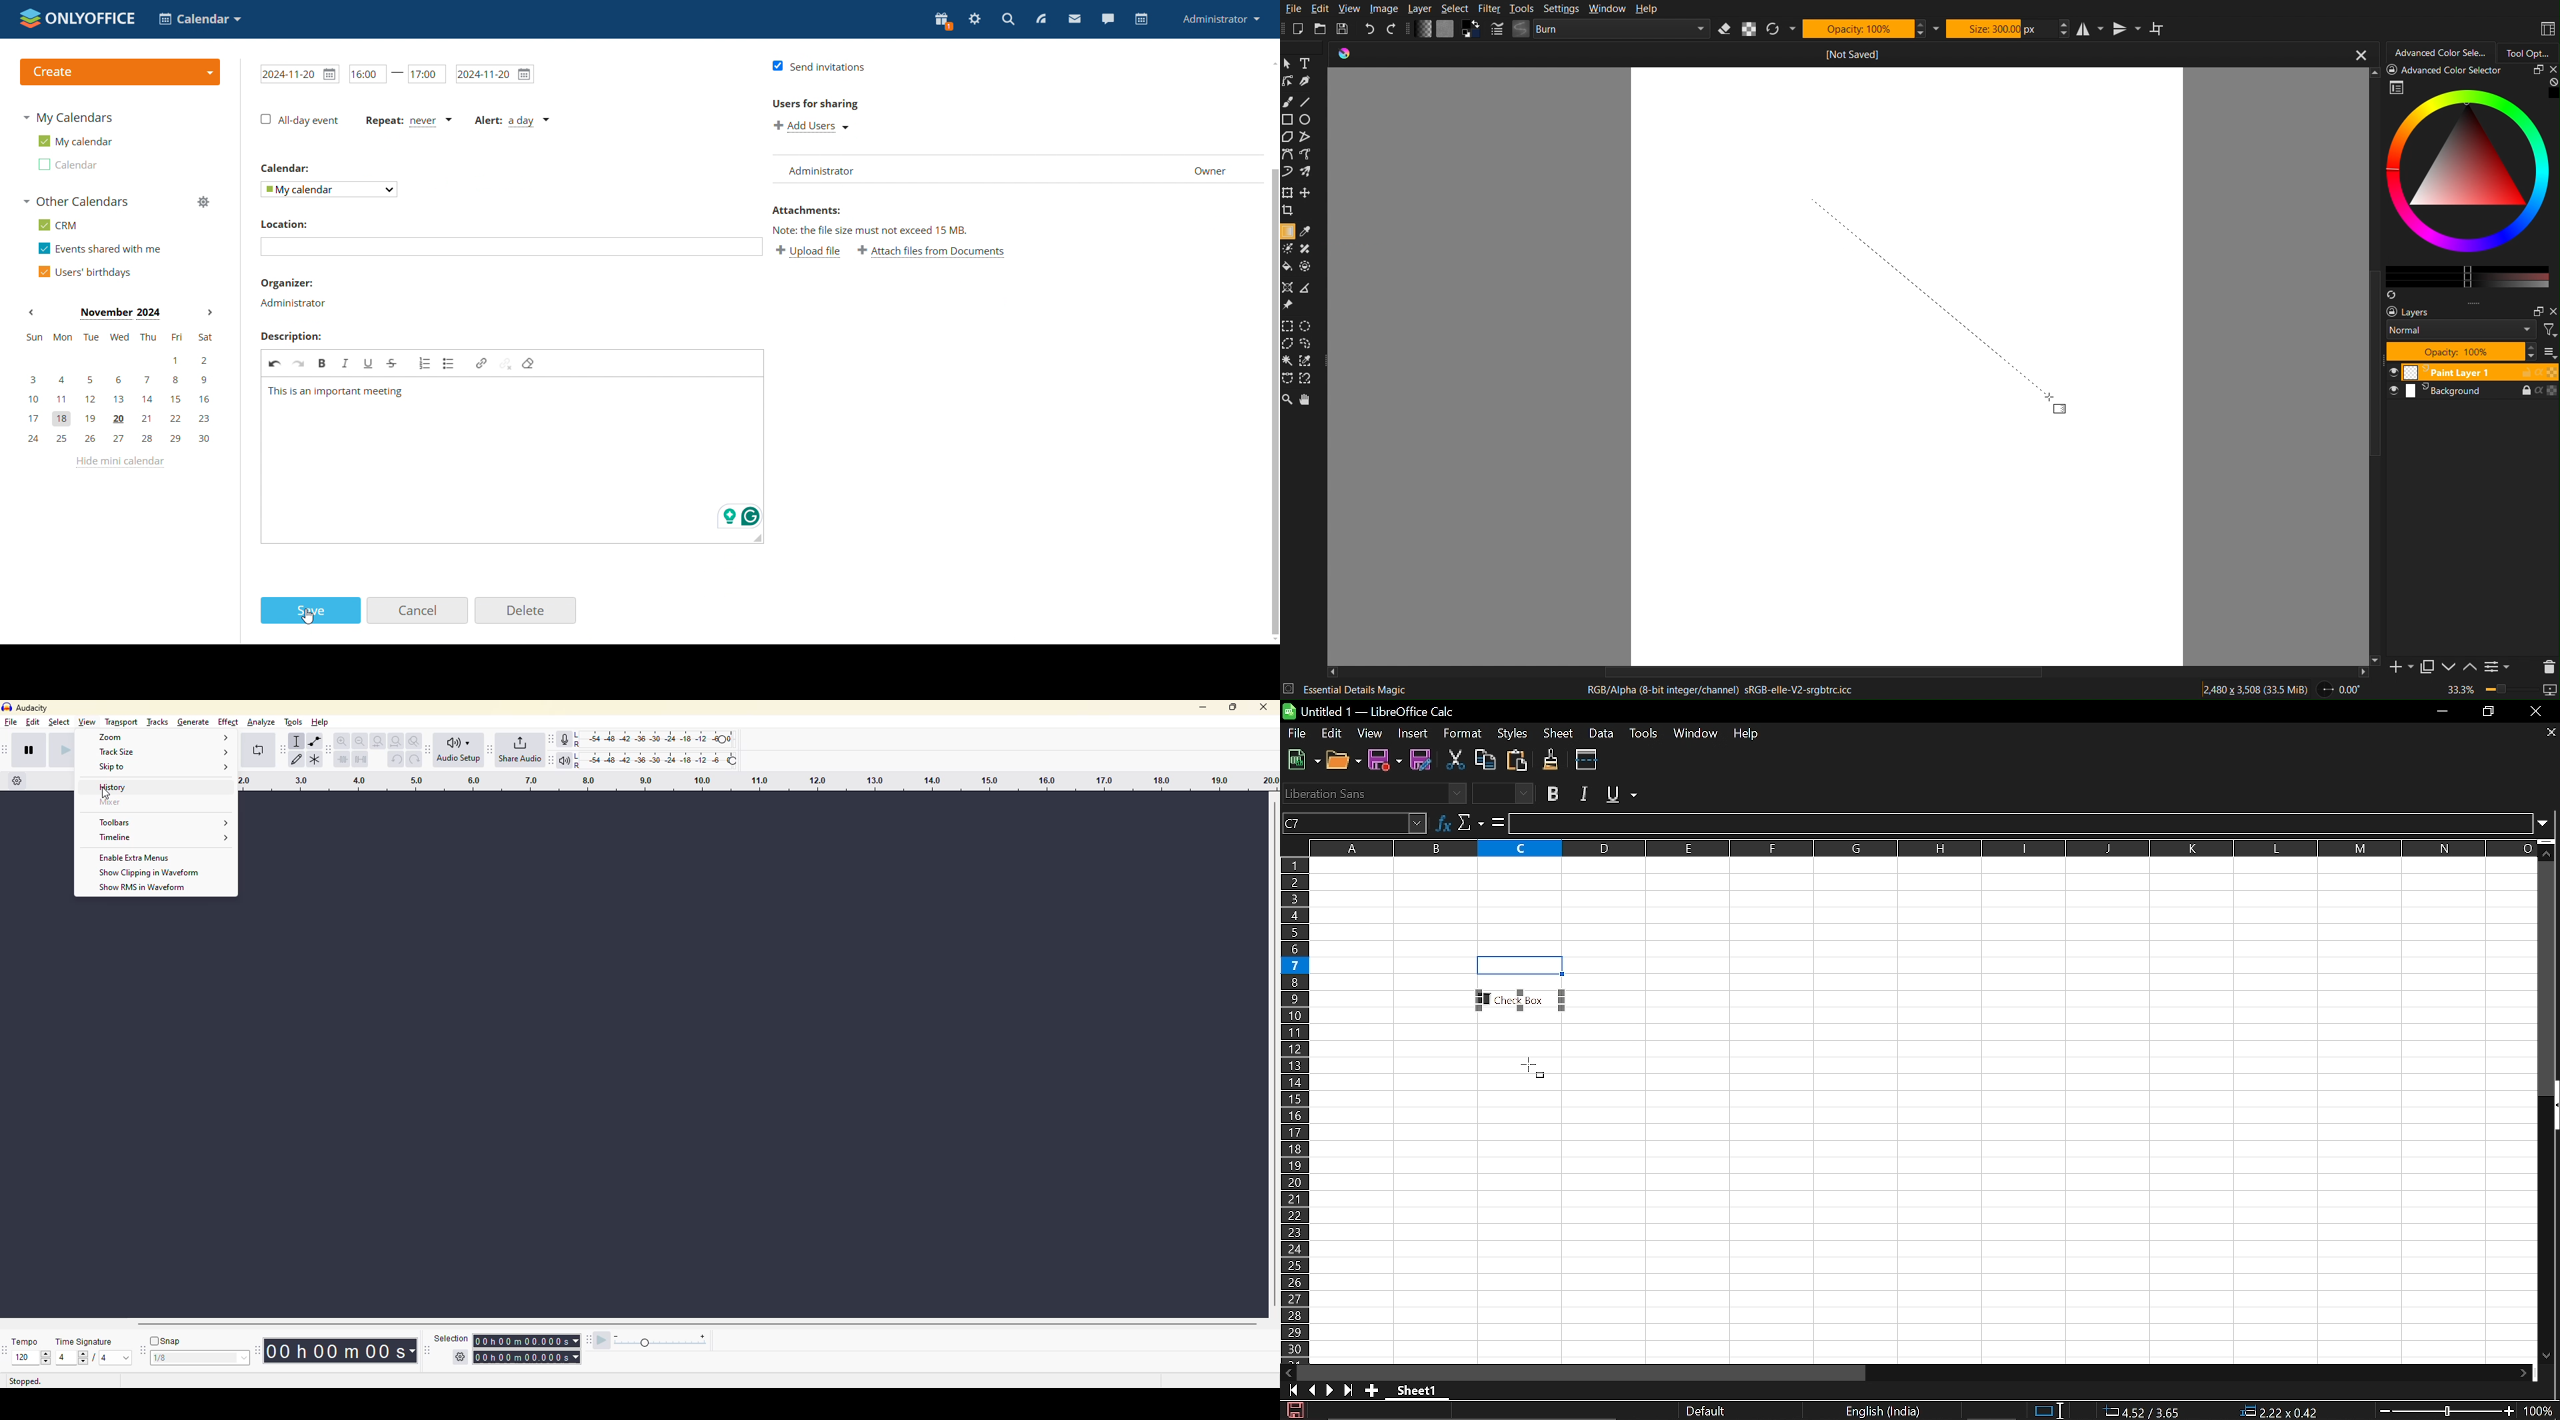 The width and height of the screenshot is (2576, 1428). I want to click on Current window, so click(1373, 711).